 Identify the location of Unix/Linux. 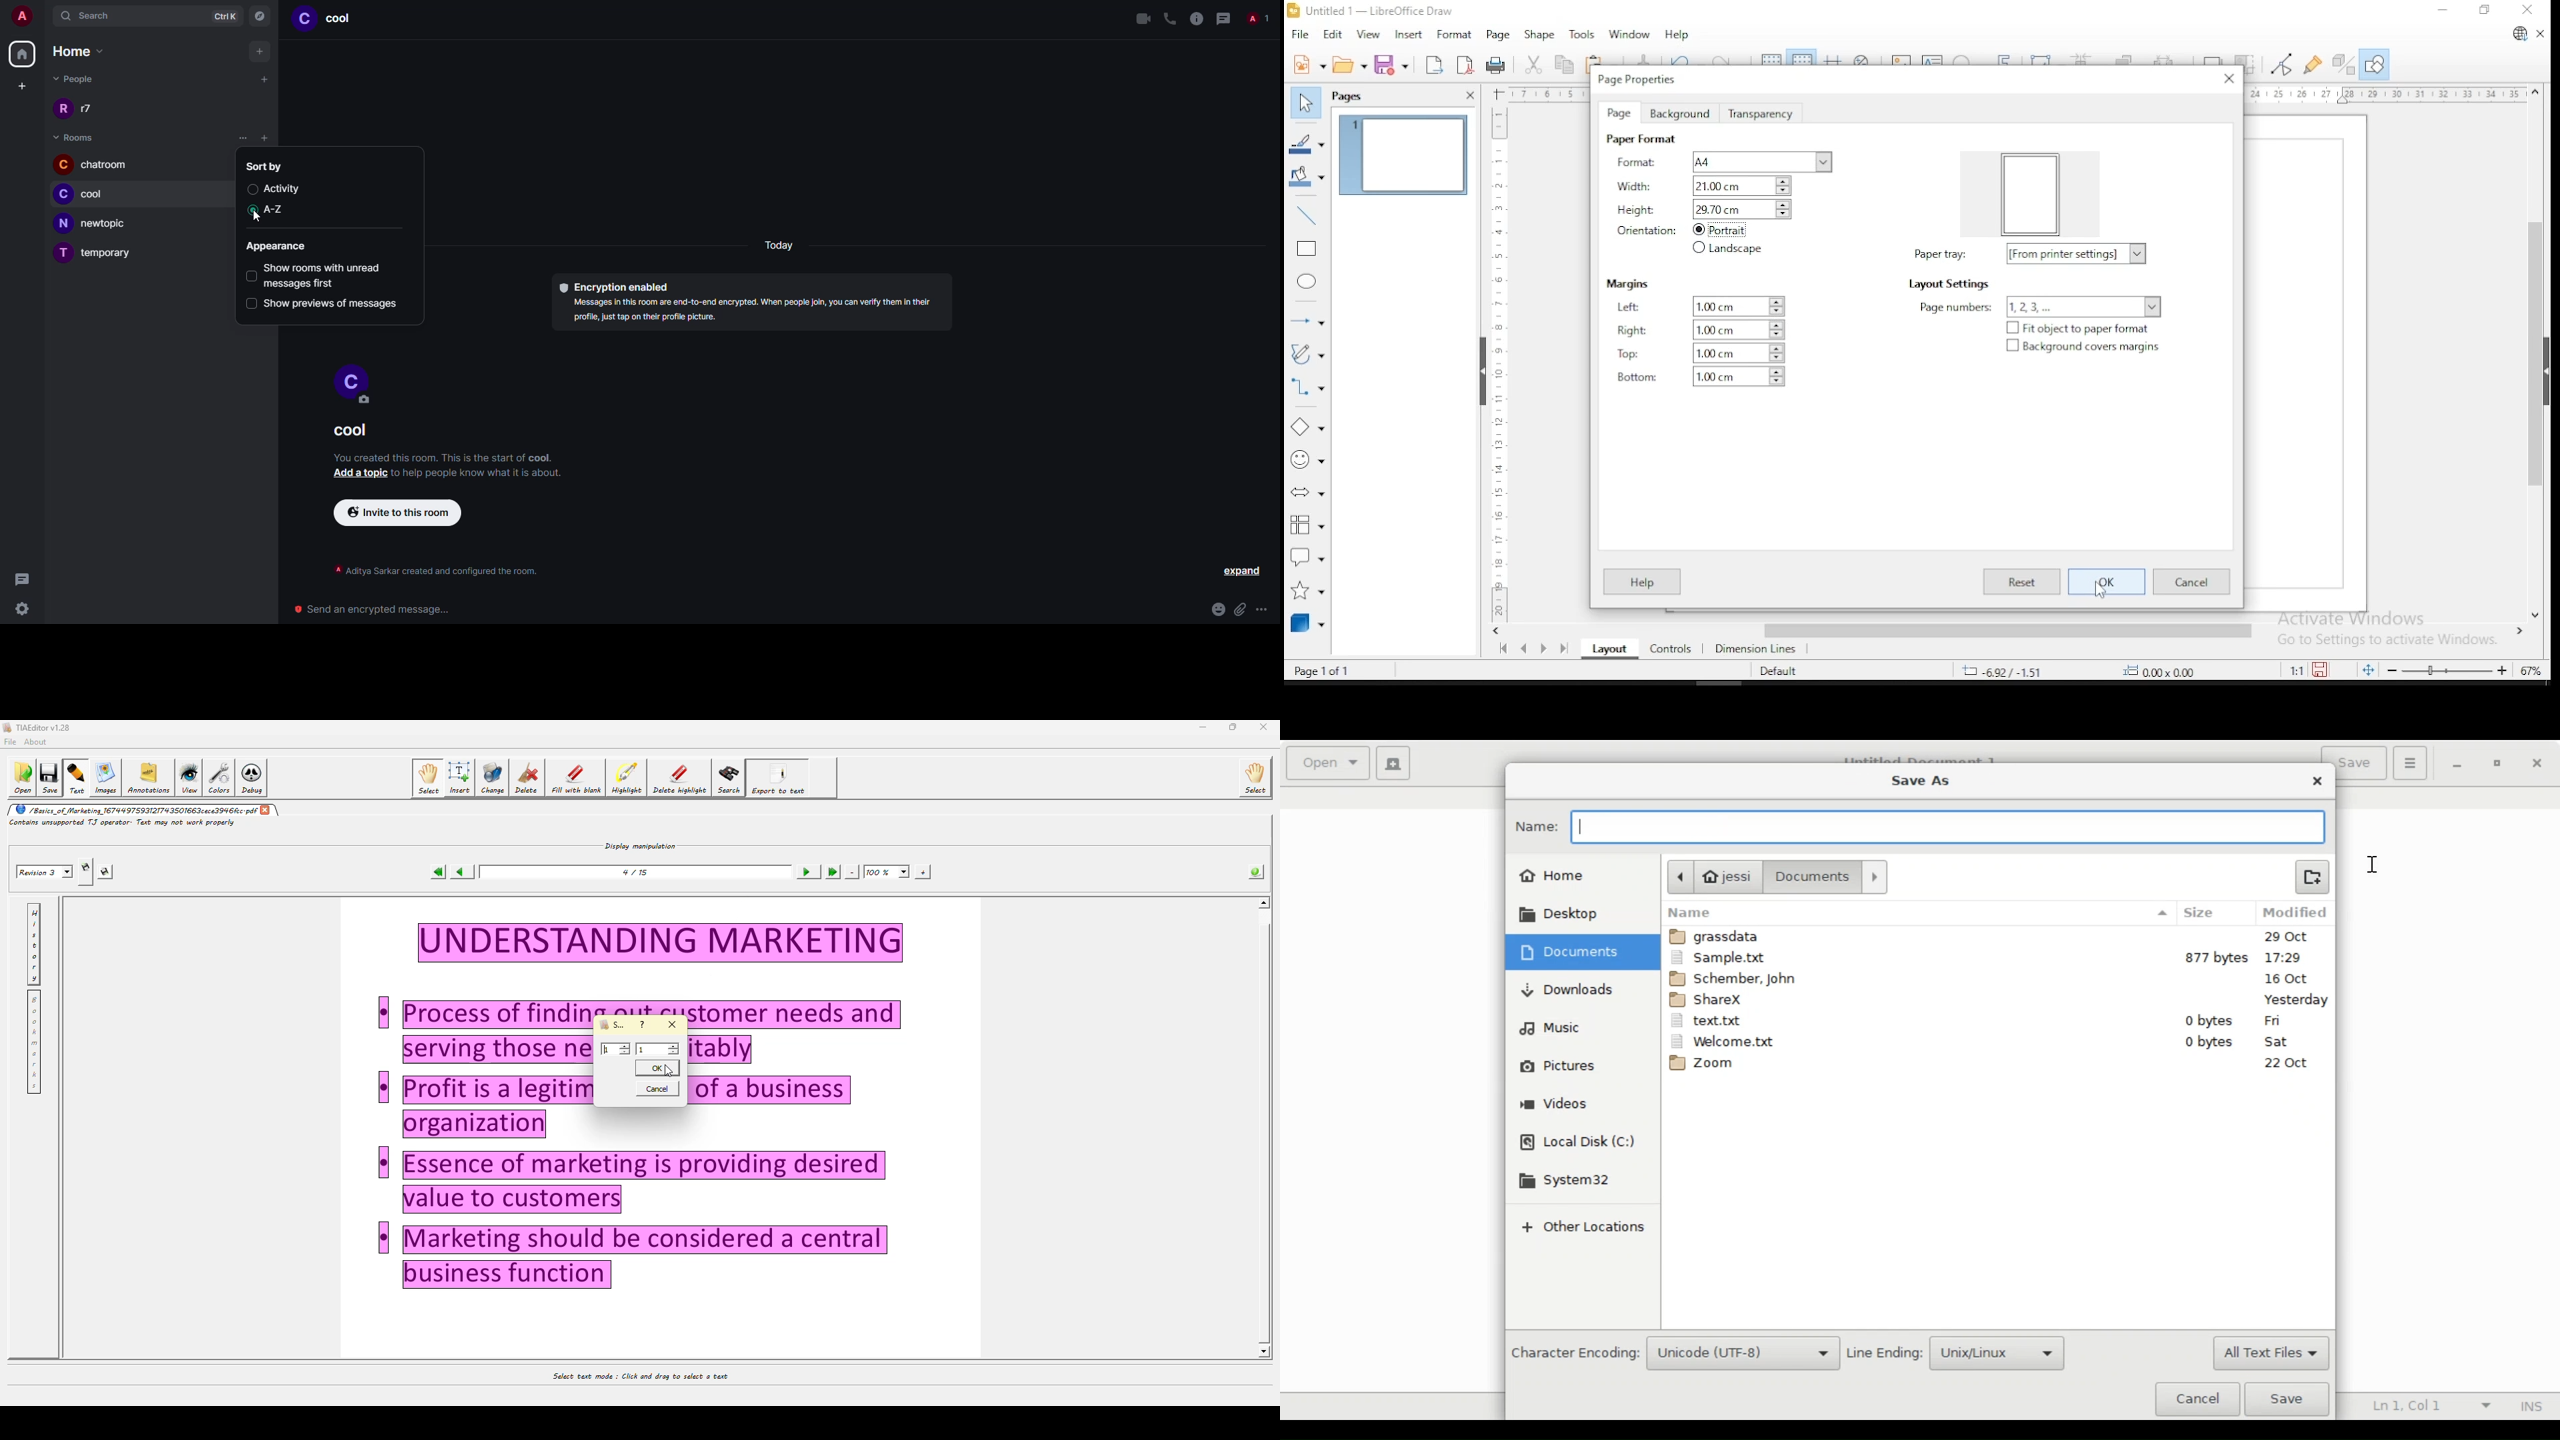
(1998, 1353).